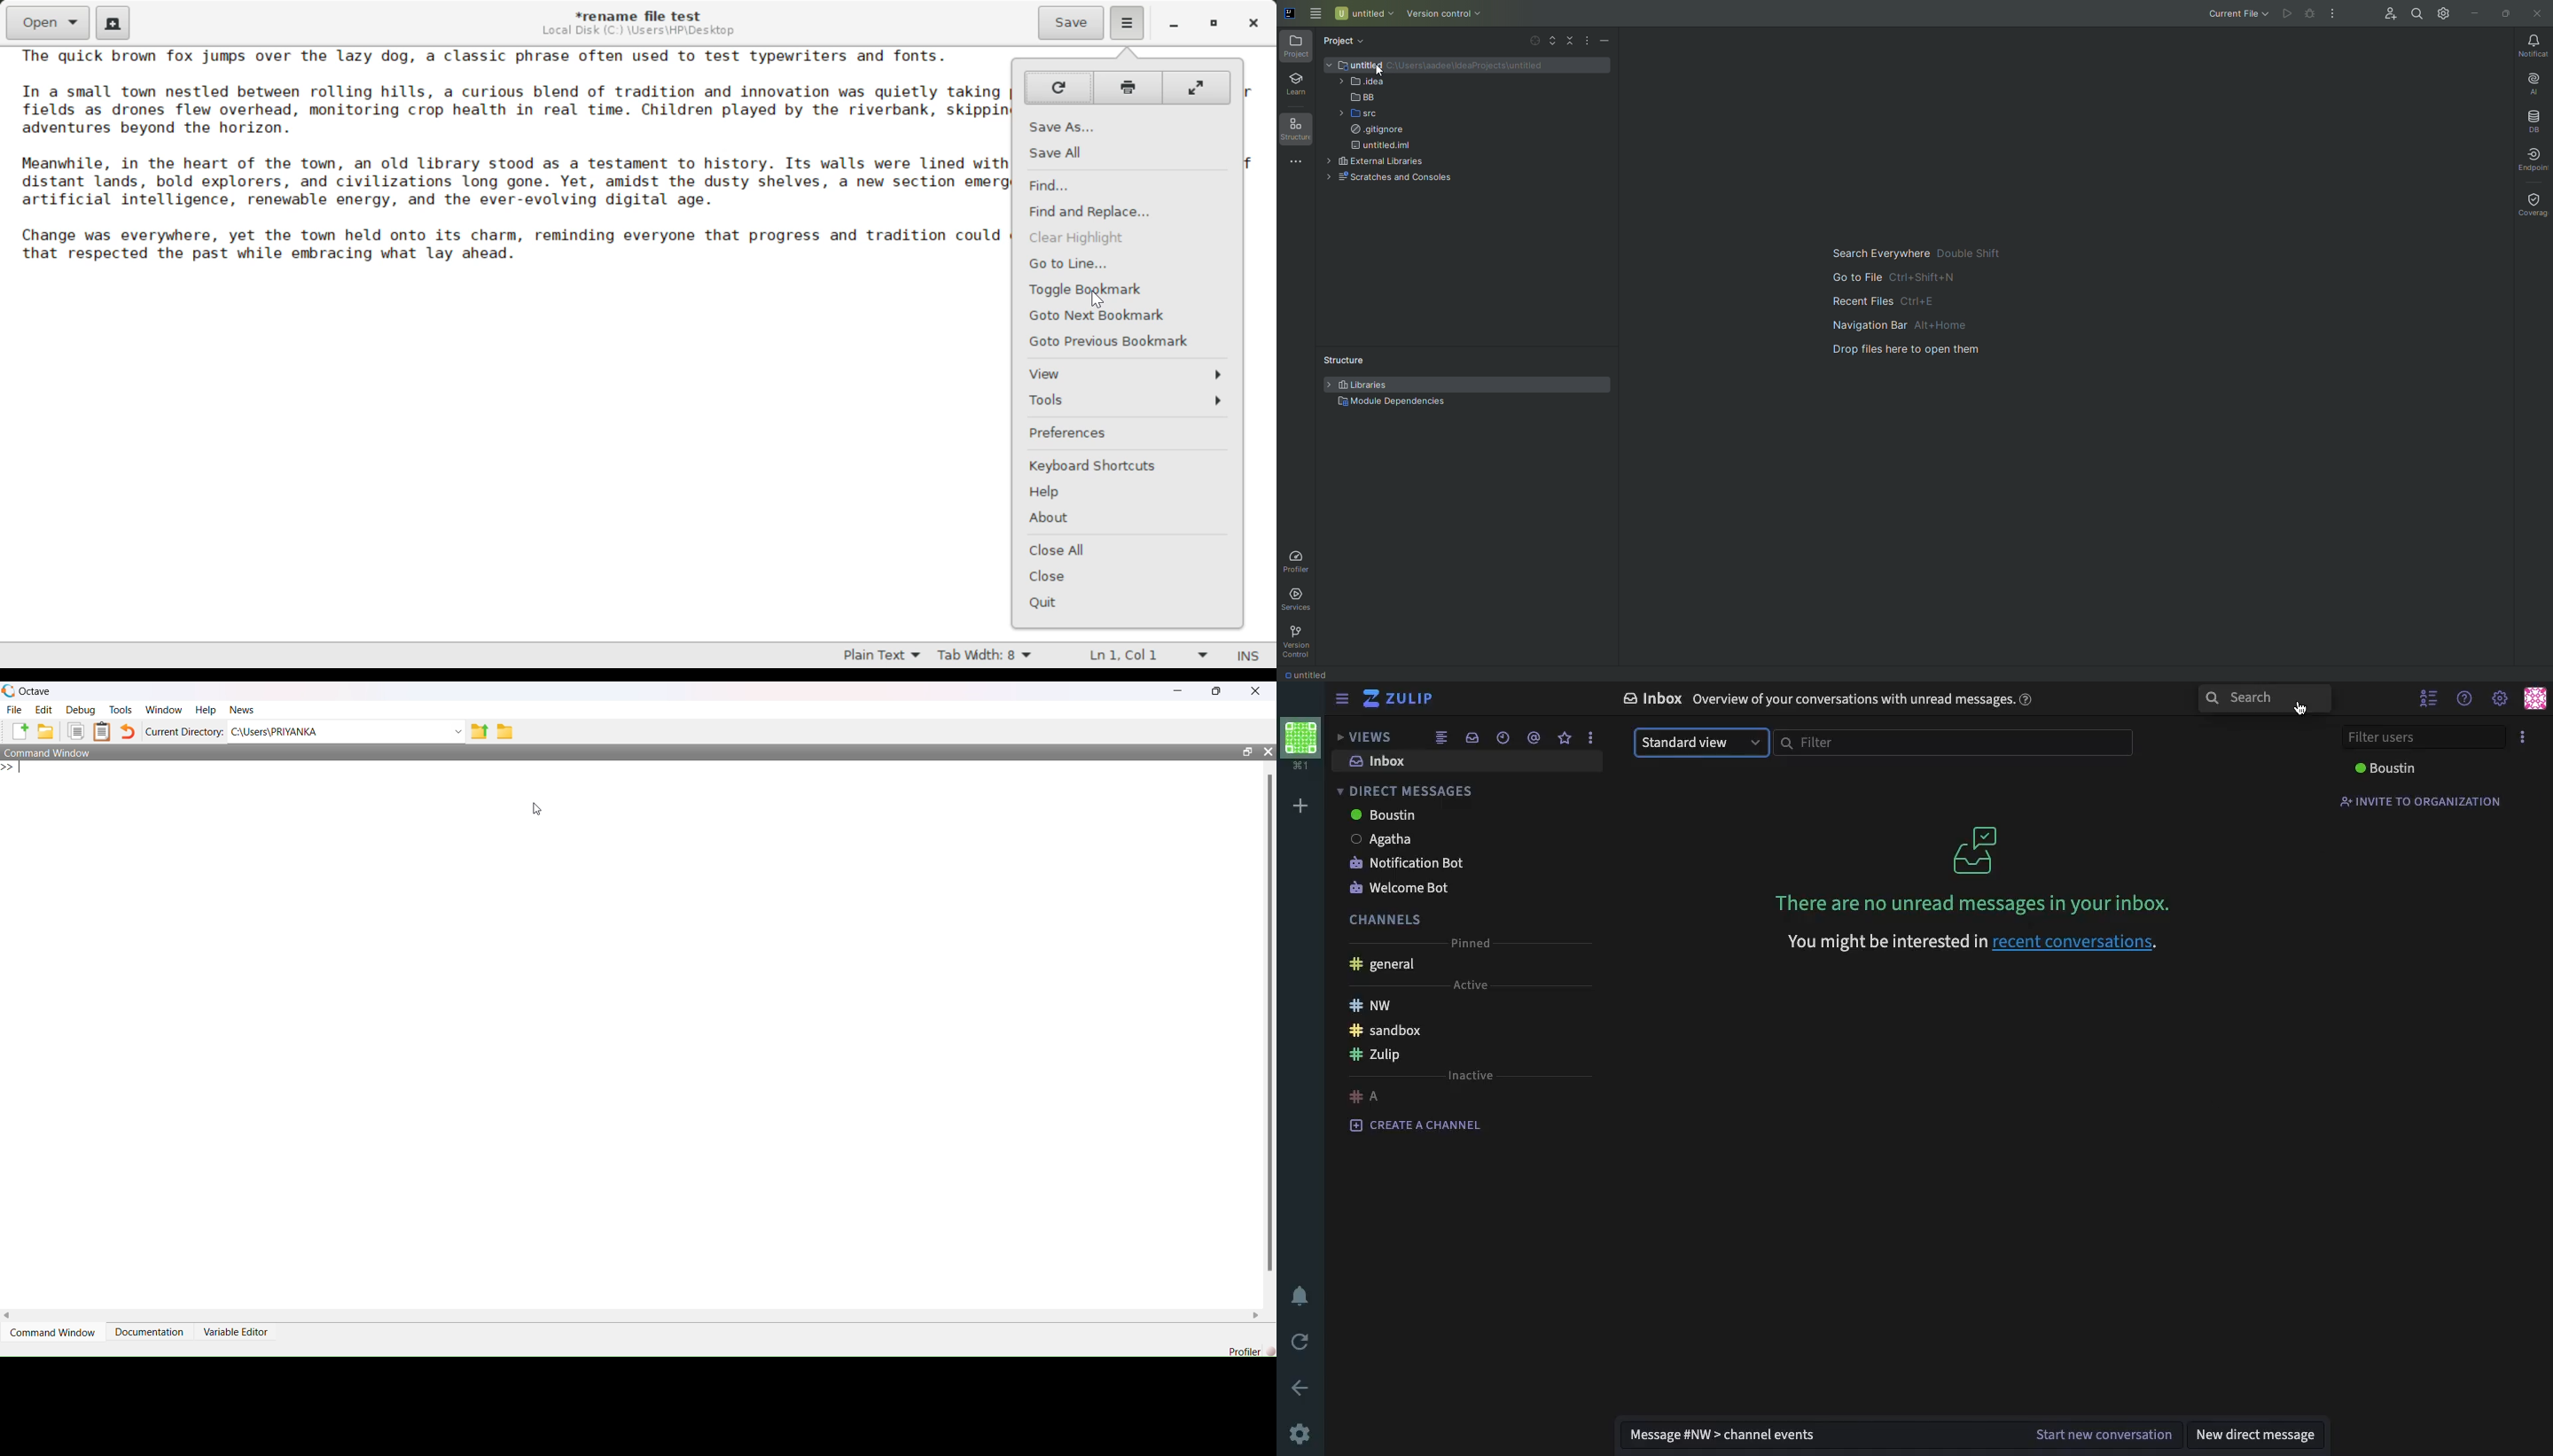  Describe the element at coordinates (1302, 803) in the screenshot. I see `add workspace` at that location.